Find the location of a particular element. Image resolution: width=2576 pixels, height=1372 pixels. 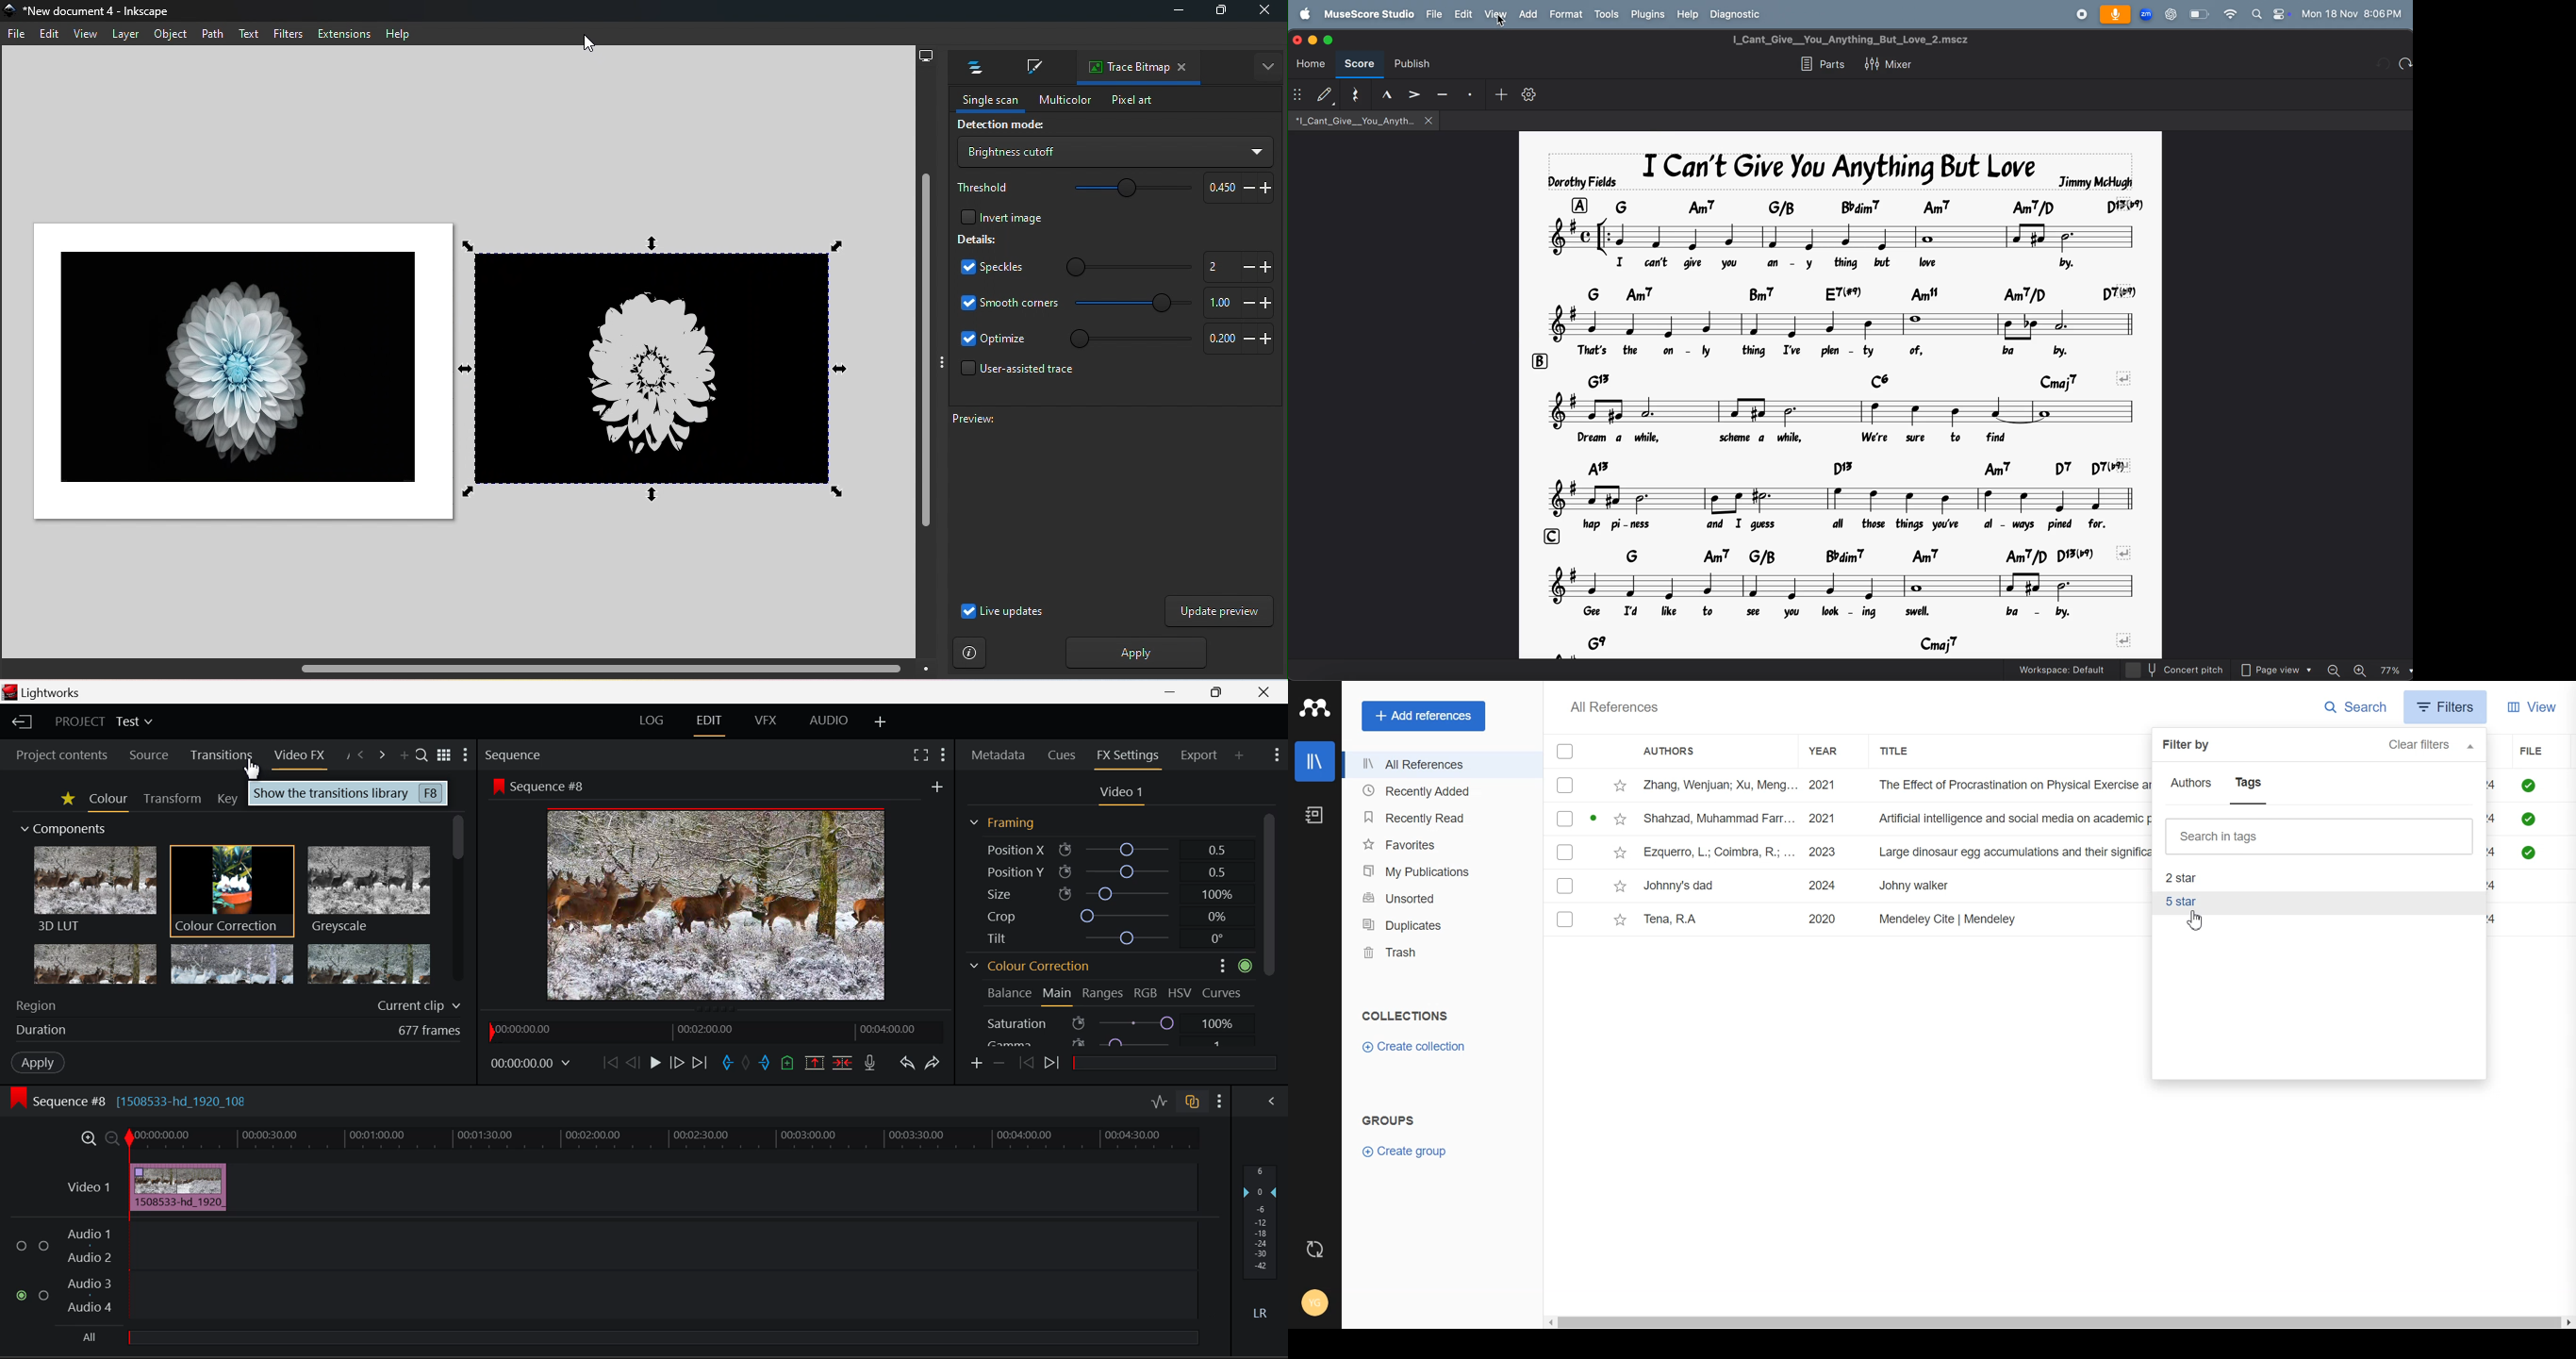

Mark In is located at coordinates (727, 1065).